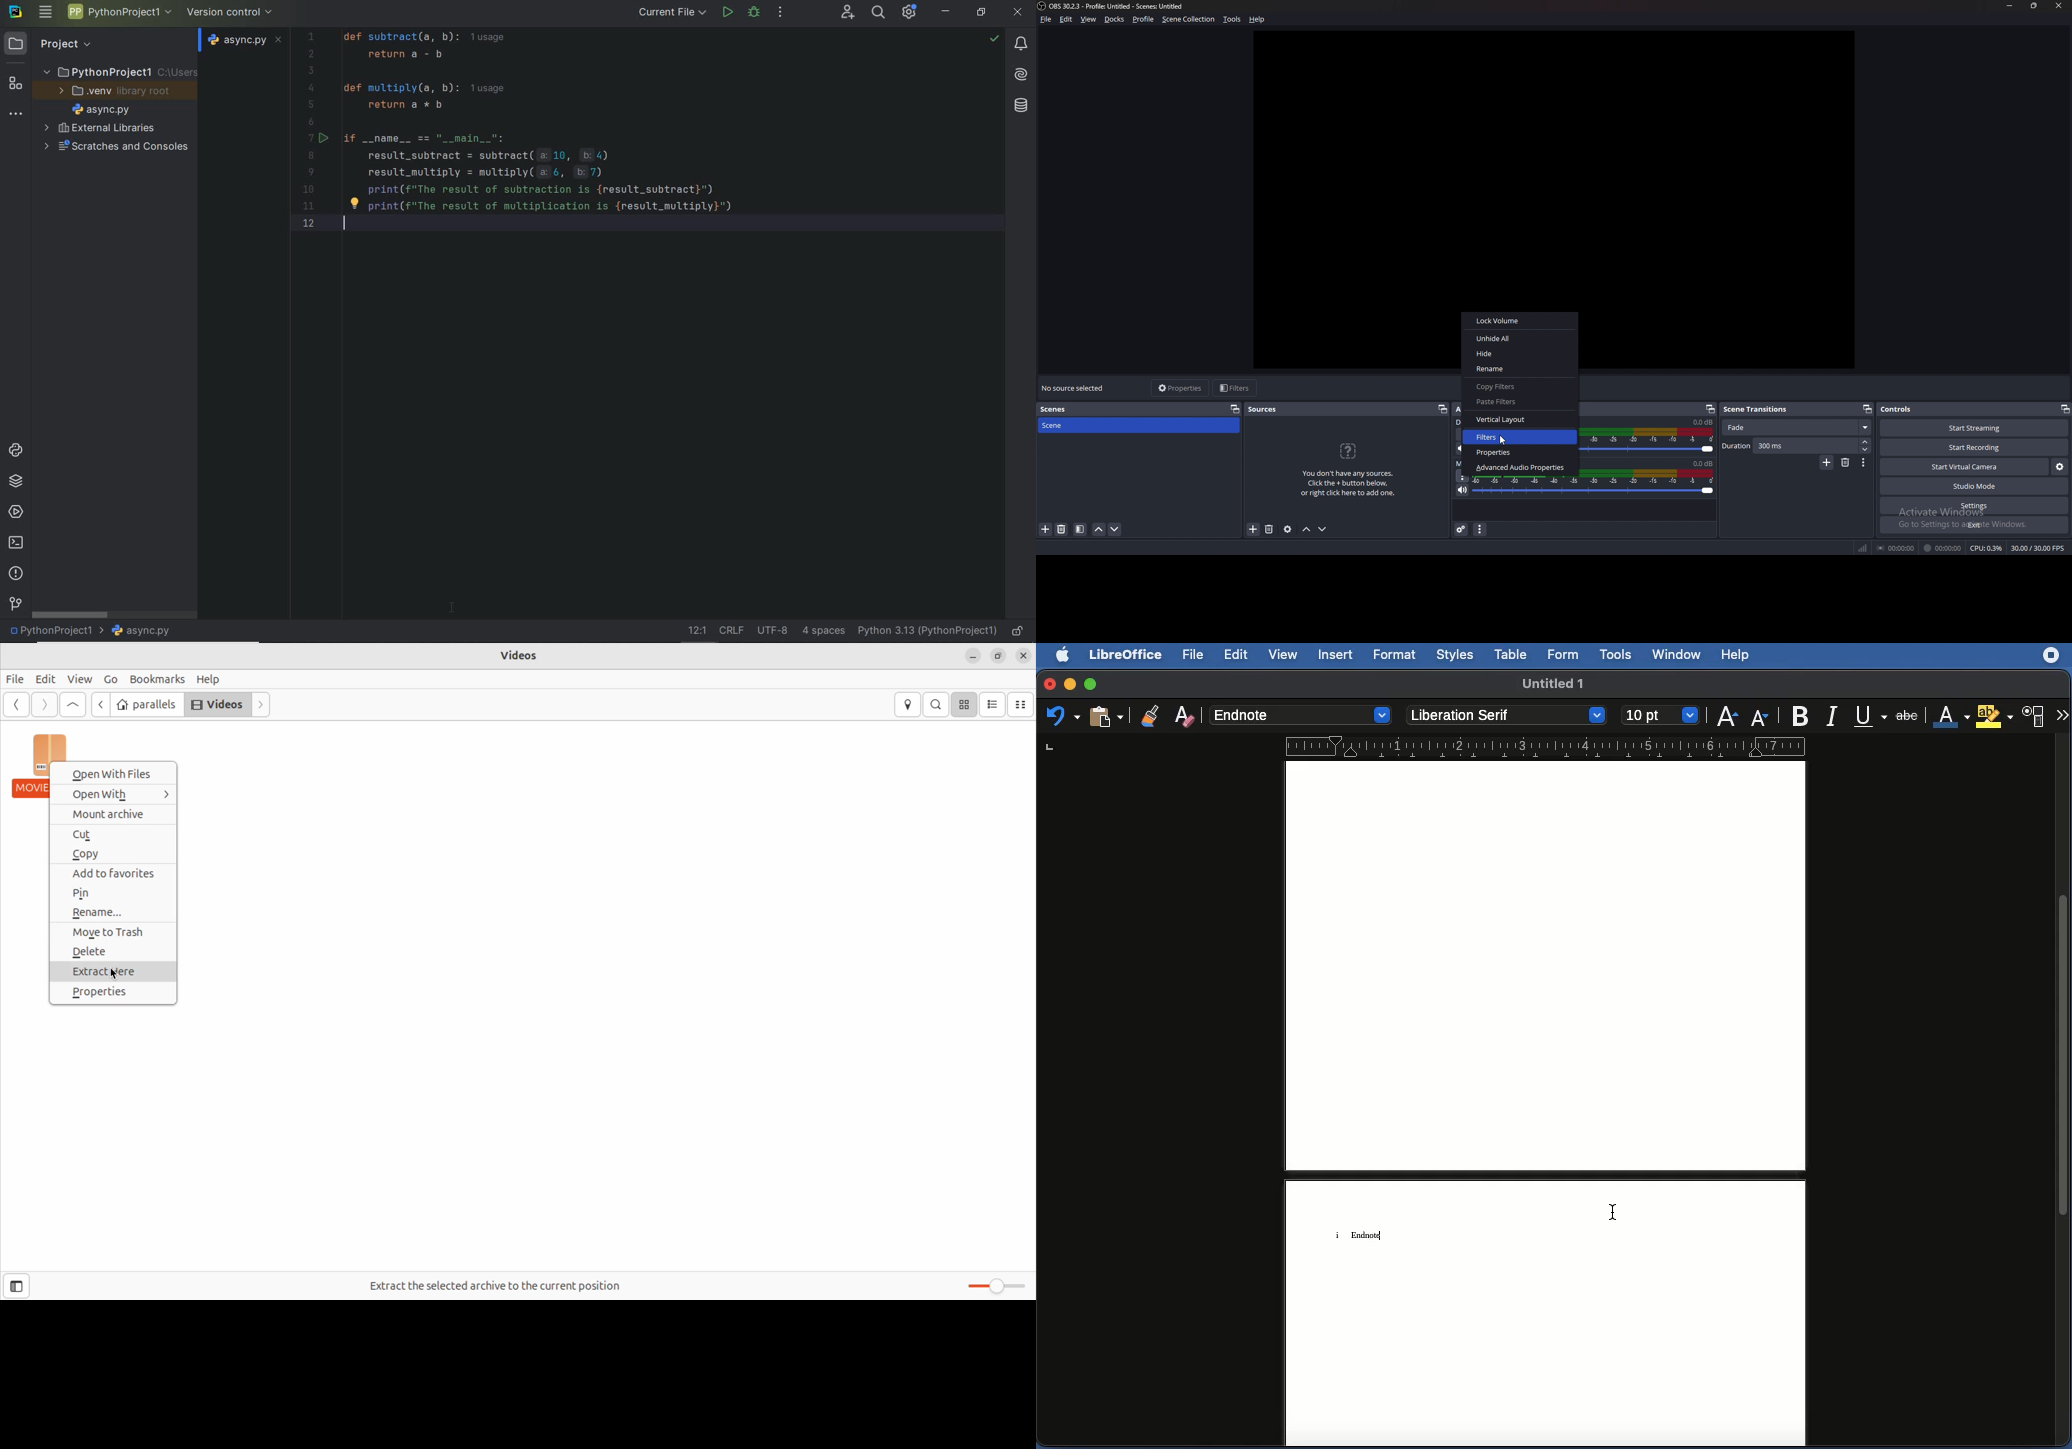 Image resolution: width=2072 pixels, height=1456 pixels. What do you see at coordinates (1974, 507) in the screenshot?
I see `settings` at bounding box center [1974, 507].